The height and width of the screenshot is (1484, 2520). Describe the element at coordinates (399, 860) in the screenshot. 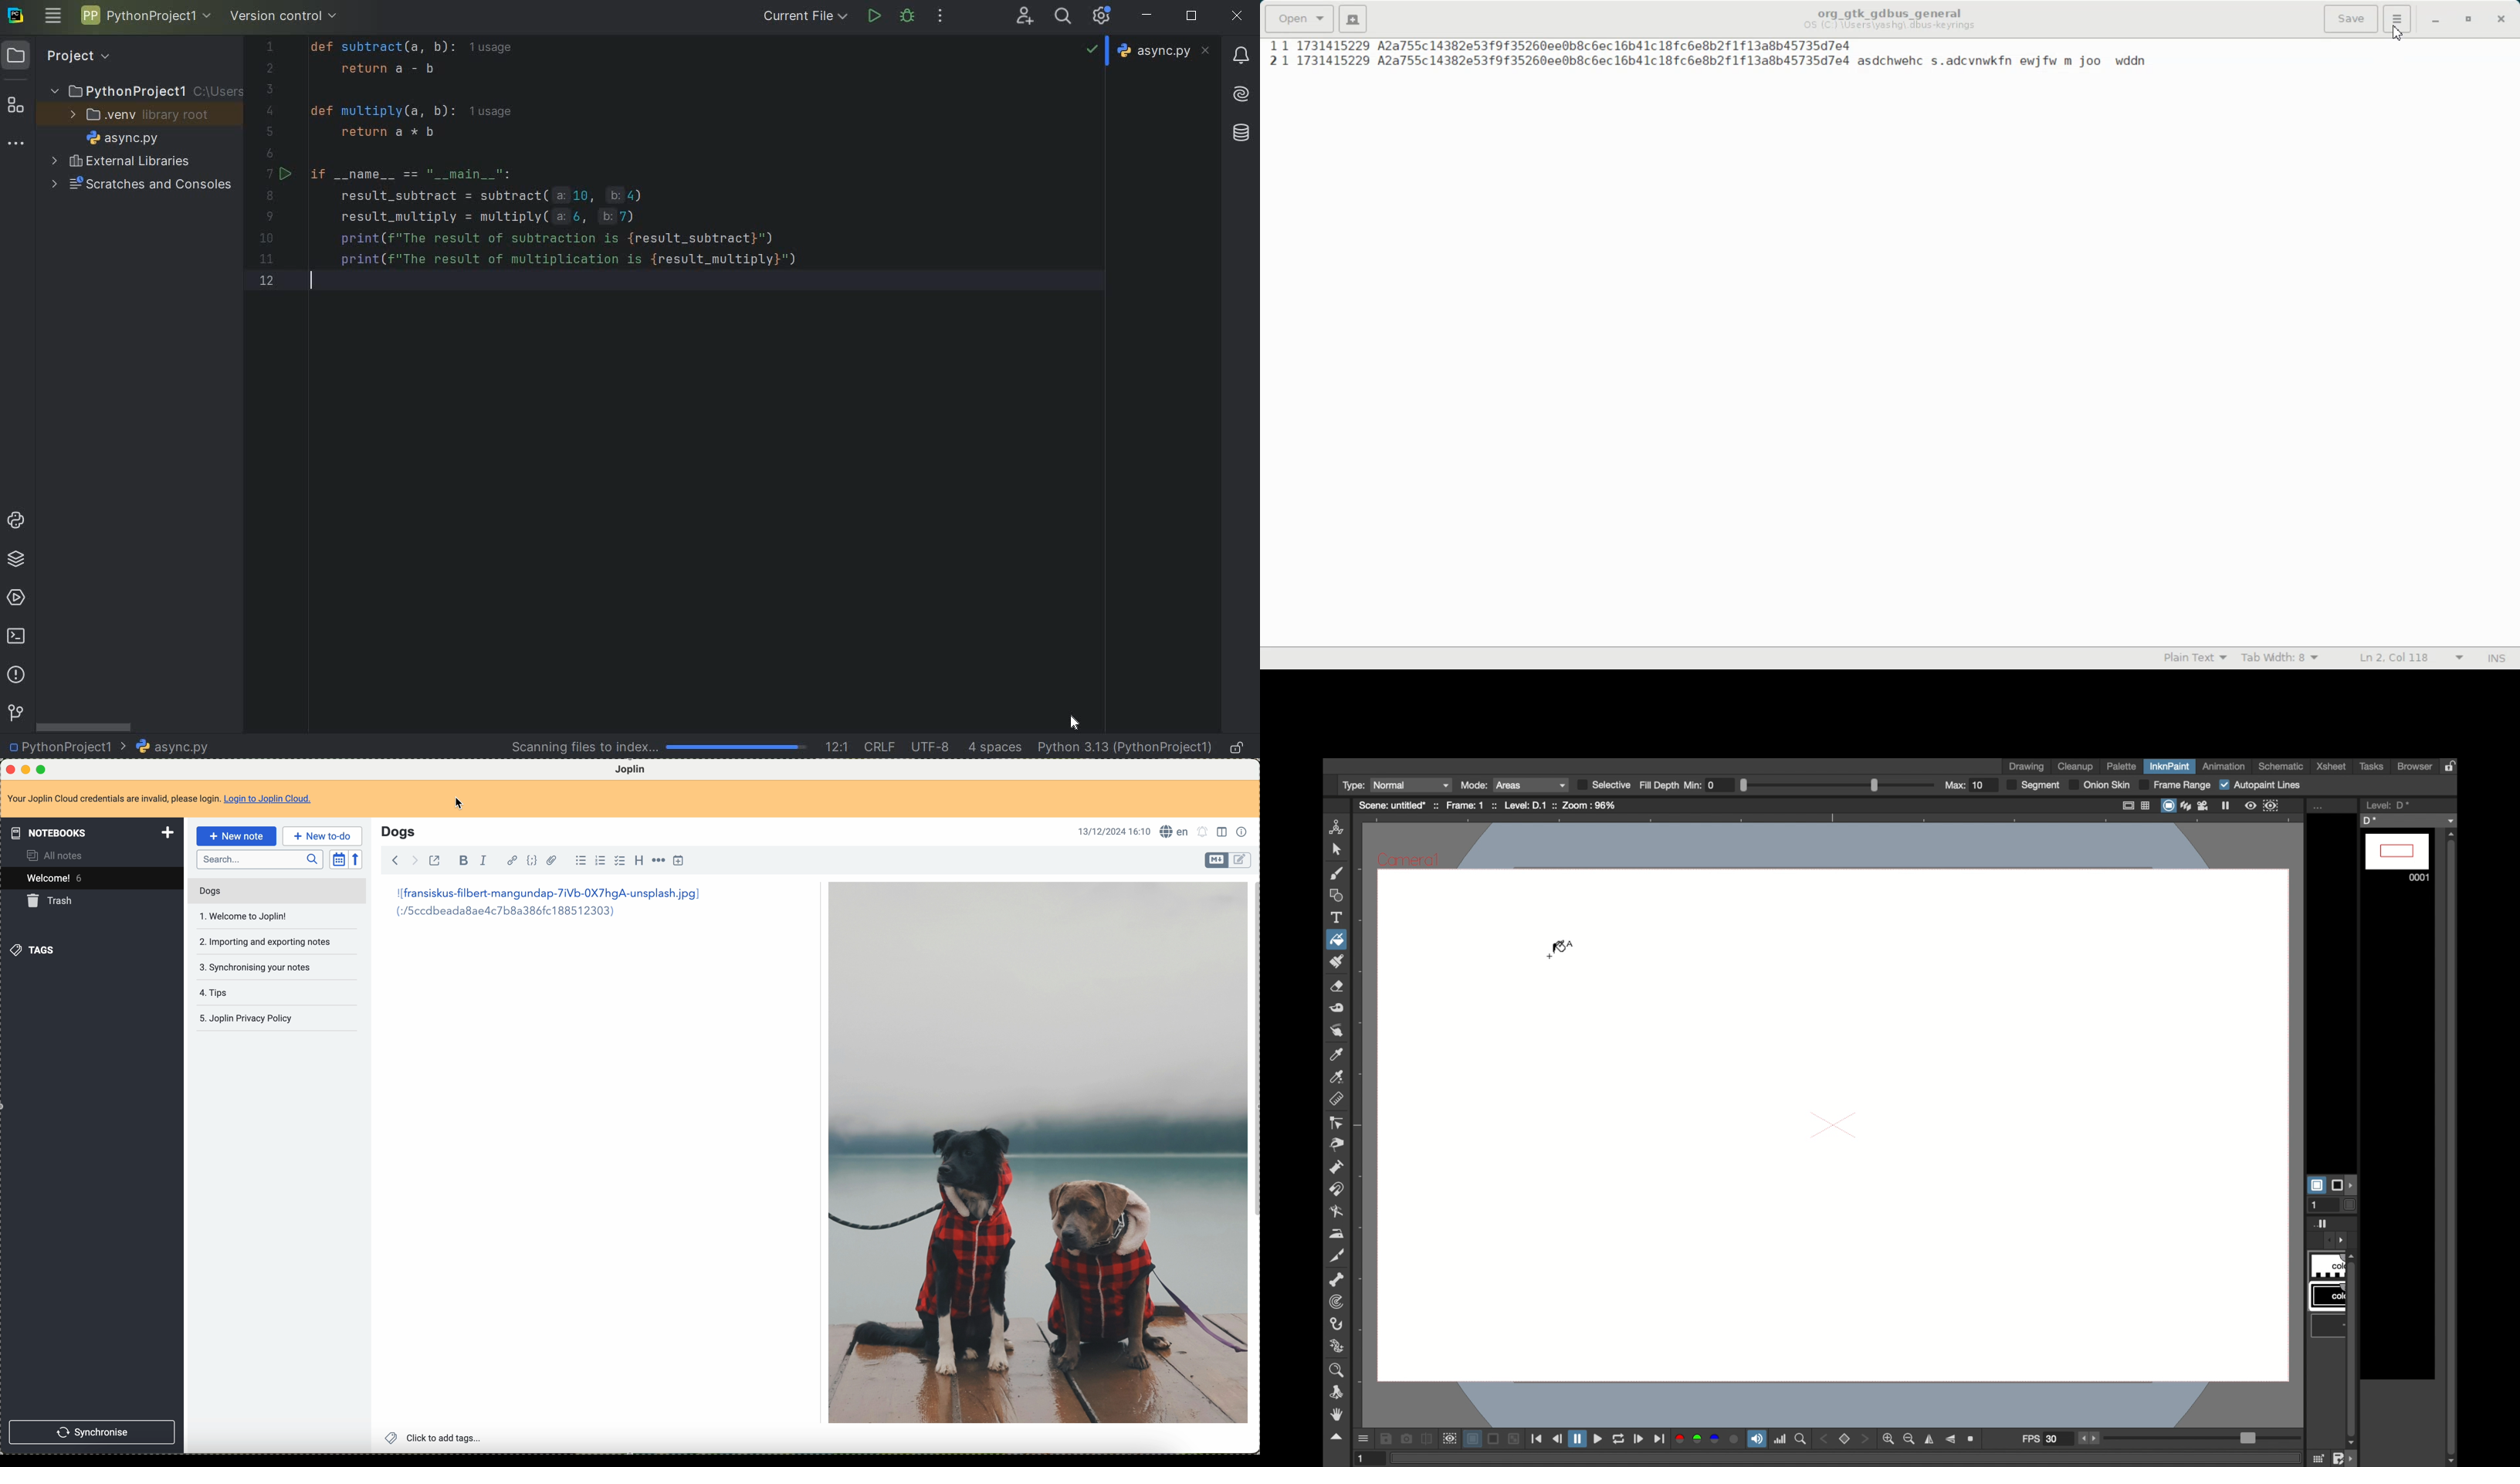

I see `back` at that location.